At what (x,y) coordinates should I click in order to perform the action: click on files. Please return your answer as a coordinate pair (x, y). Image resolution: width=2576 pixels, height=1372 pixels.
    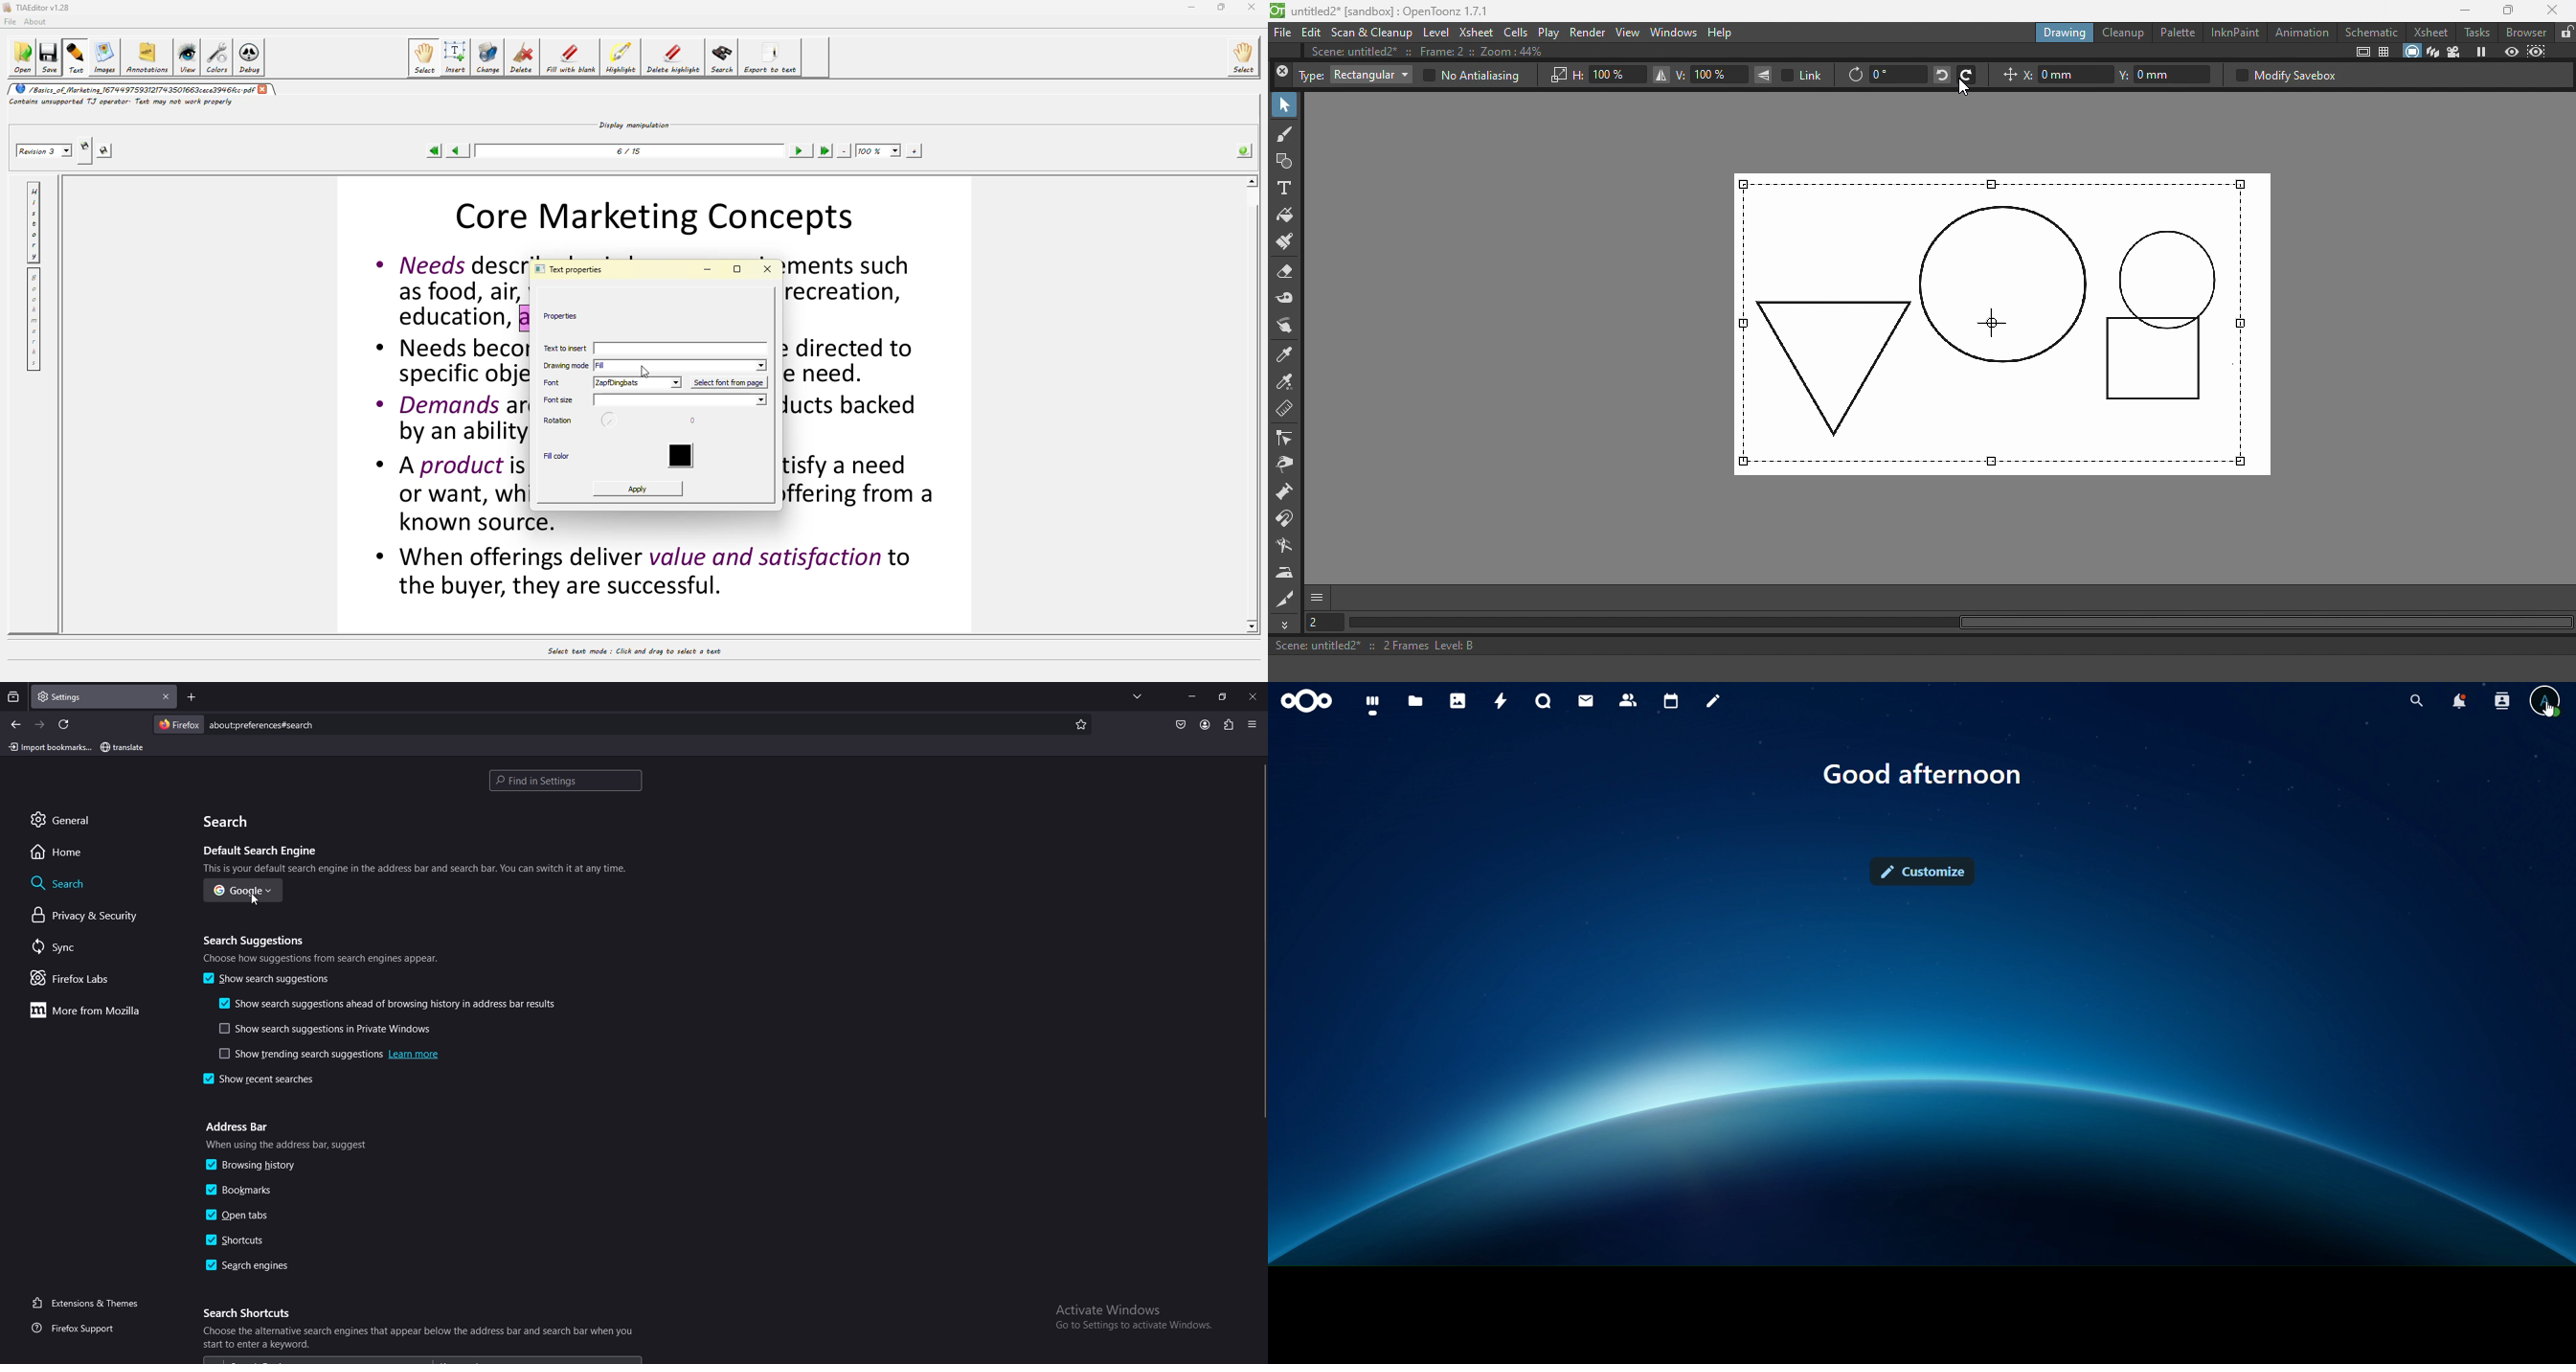
    Looking at the image, I should click on (1415, 702).